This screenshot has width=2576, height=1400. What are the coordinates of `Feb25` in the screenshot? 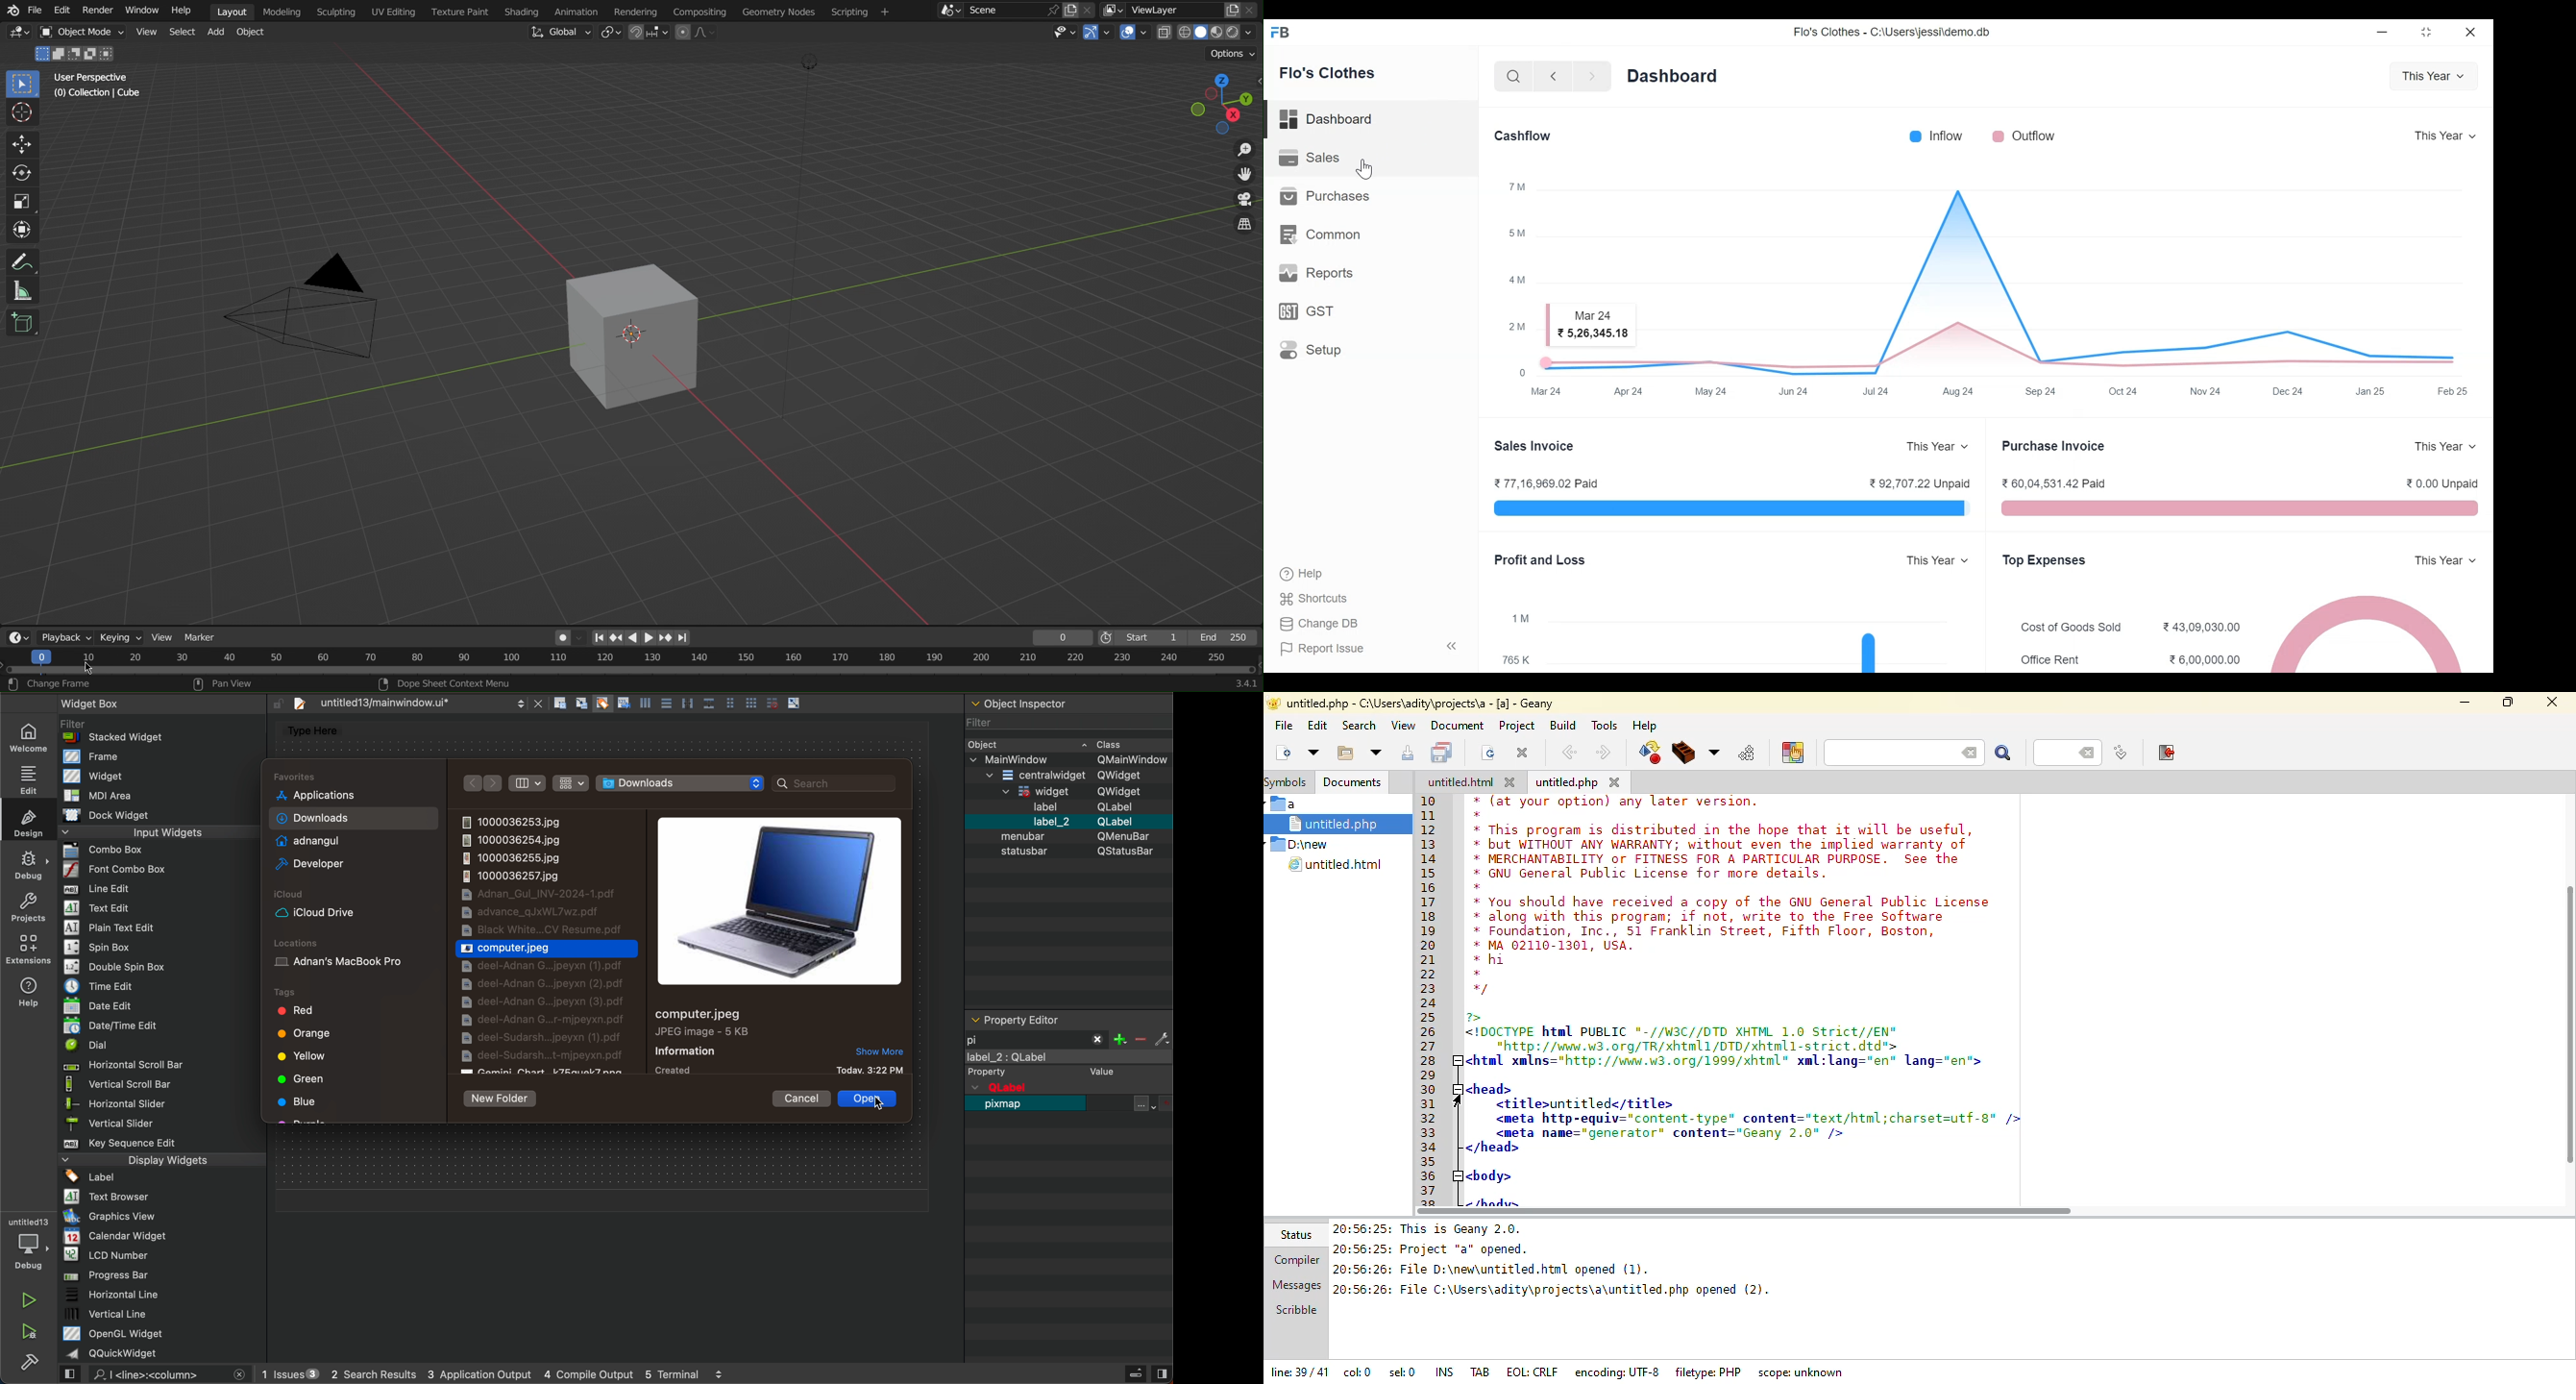 It's located at (2453, 391).